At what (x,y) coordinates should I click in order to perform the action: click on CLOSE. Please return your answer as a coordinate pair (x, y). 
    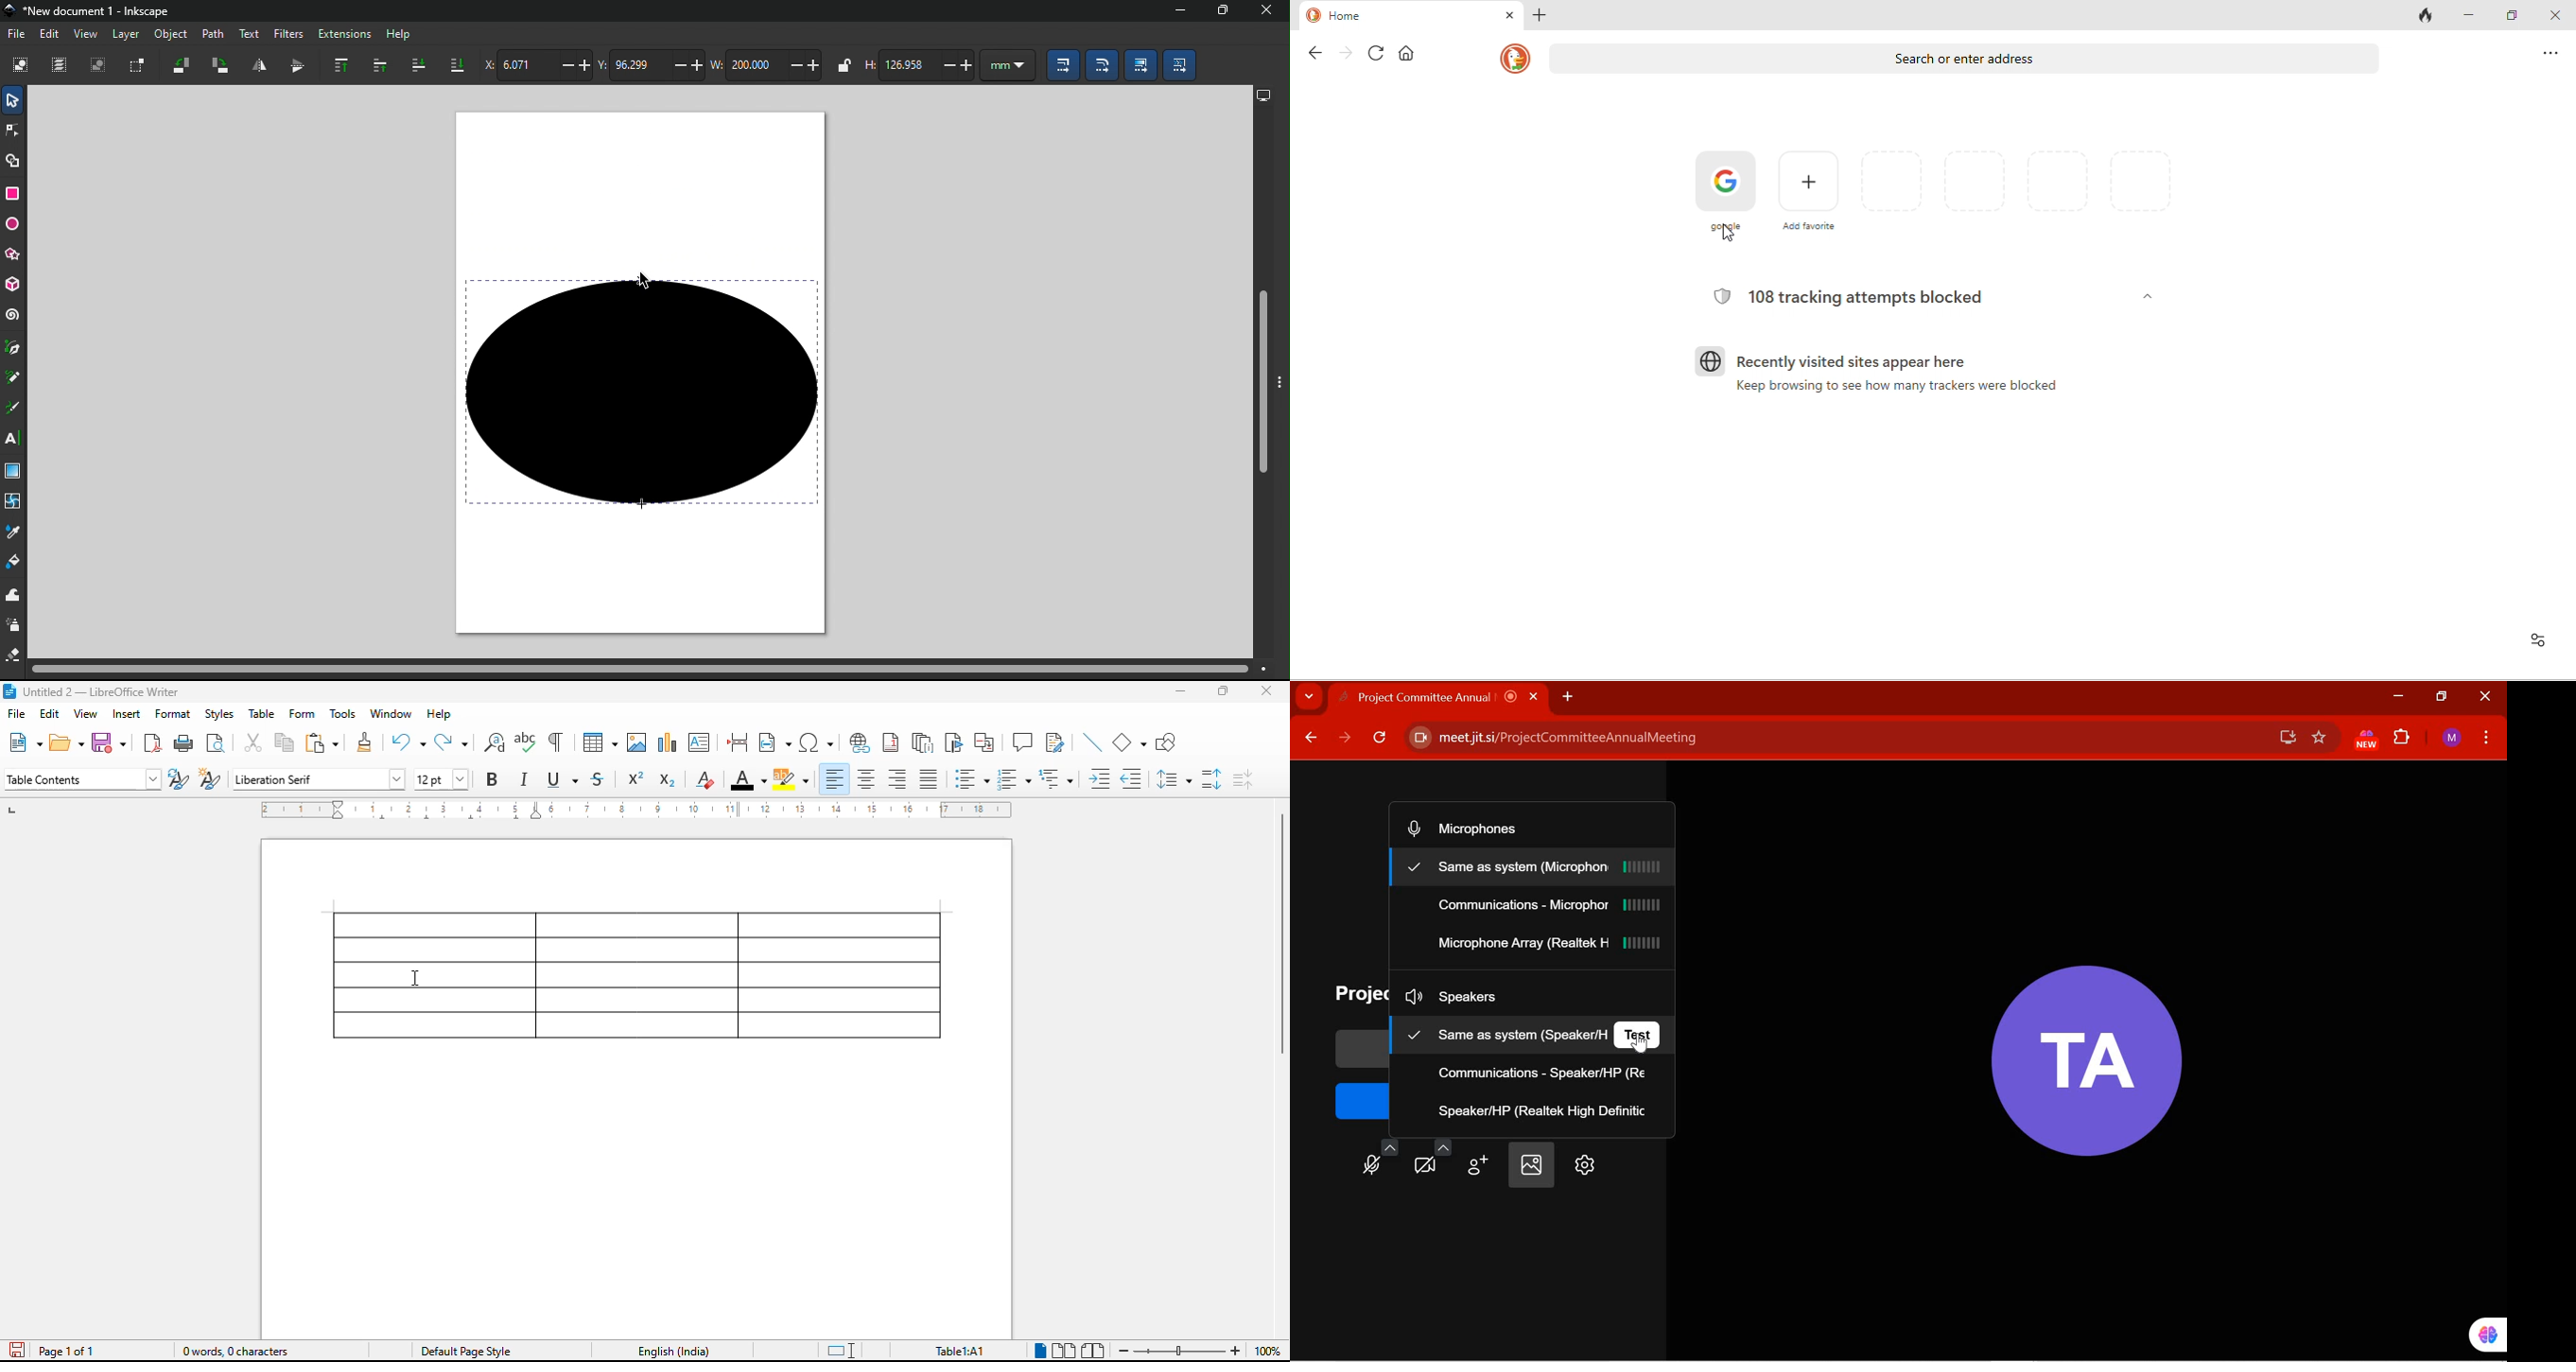
    Looking at the image, I should click on (2483, 697).